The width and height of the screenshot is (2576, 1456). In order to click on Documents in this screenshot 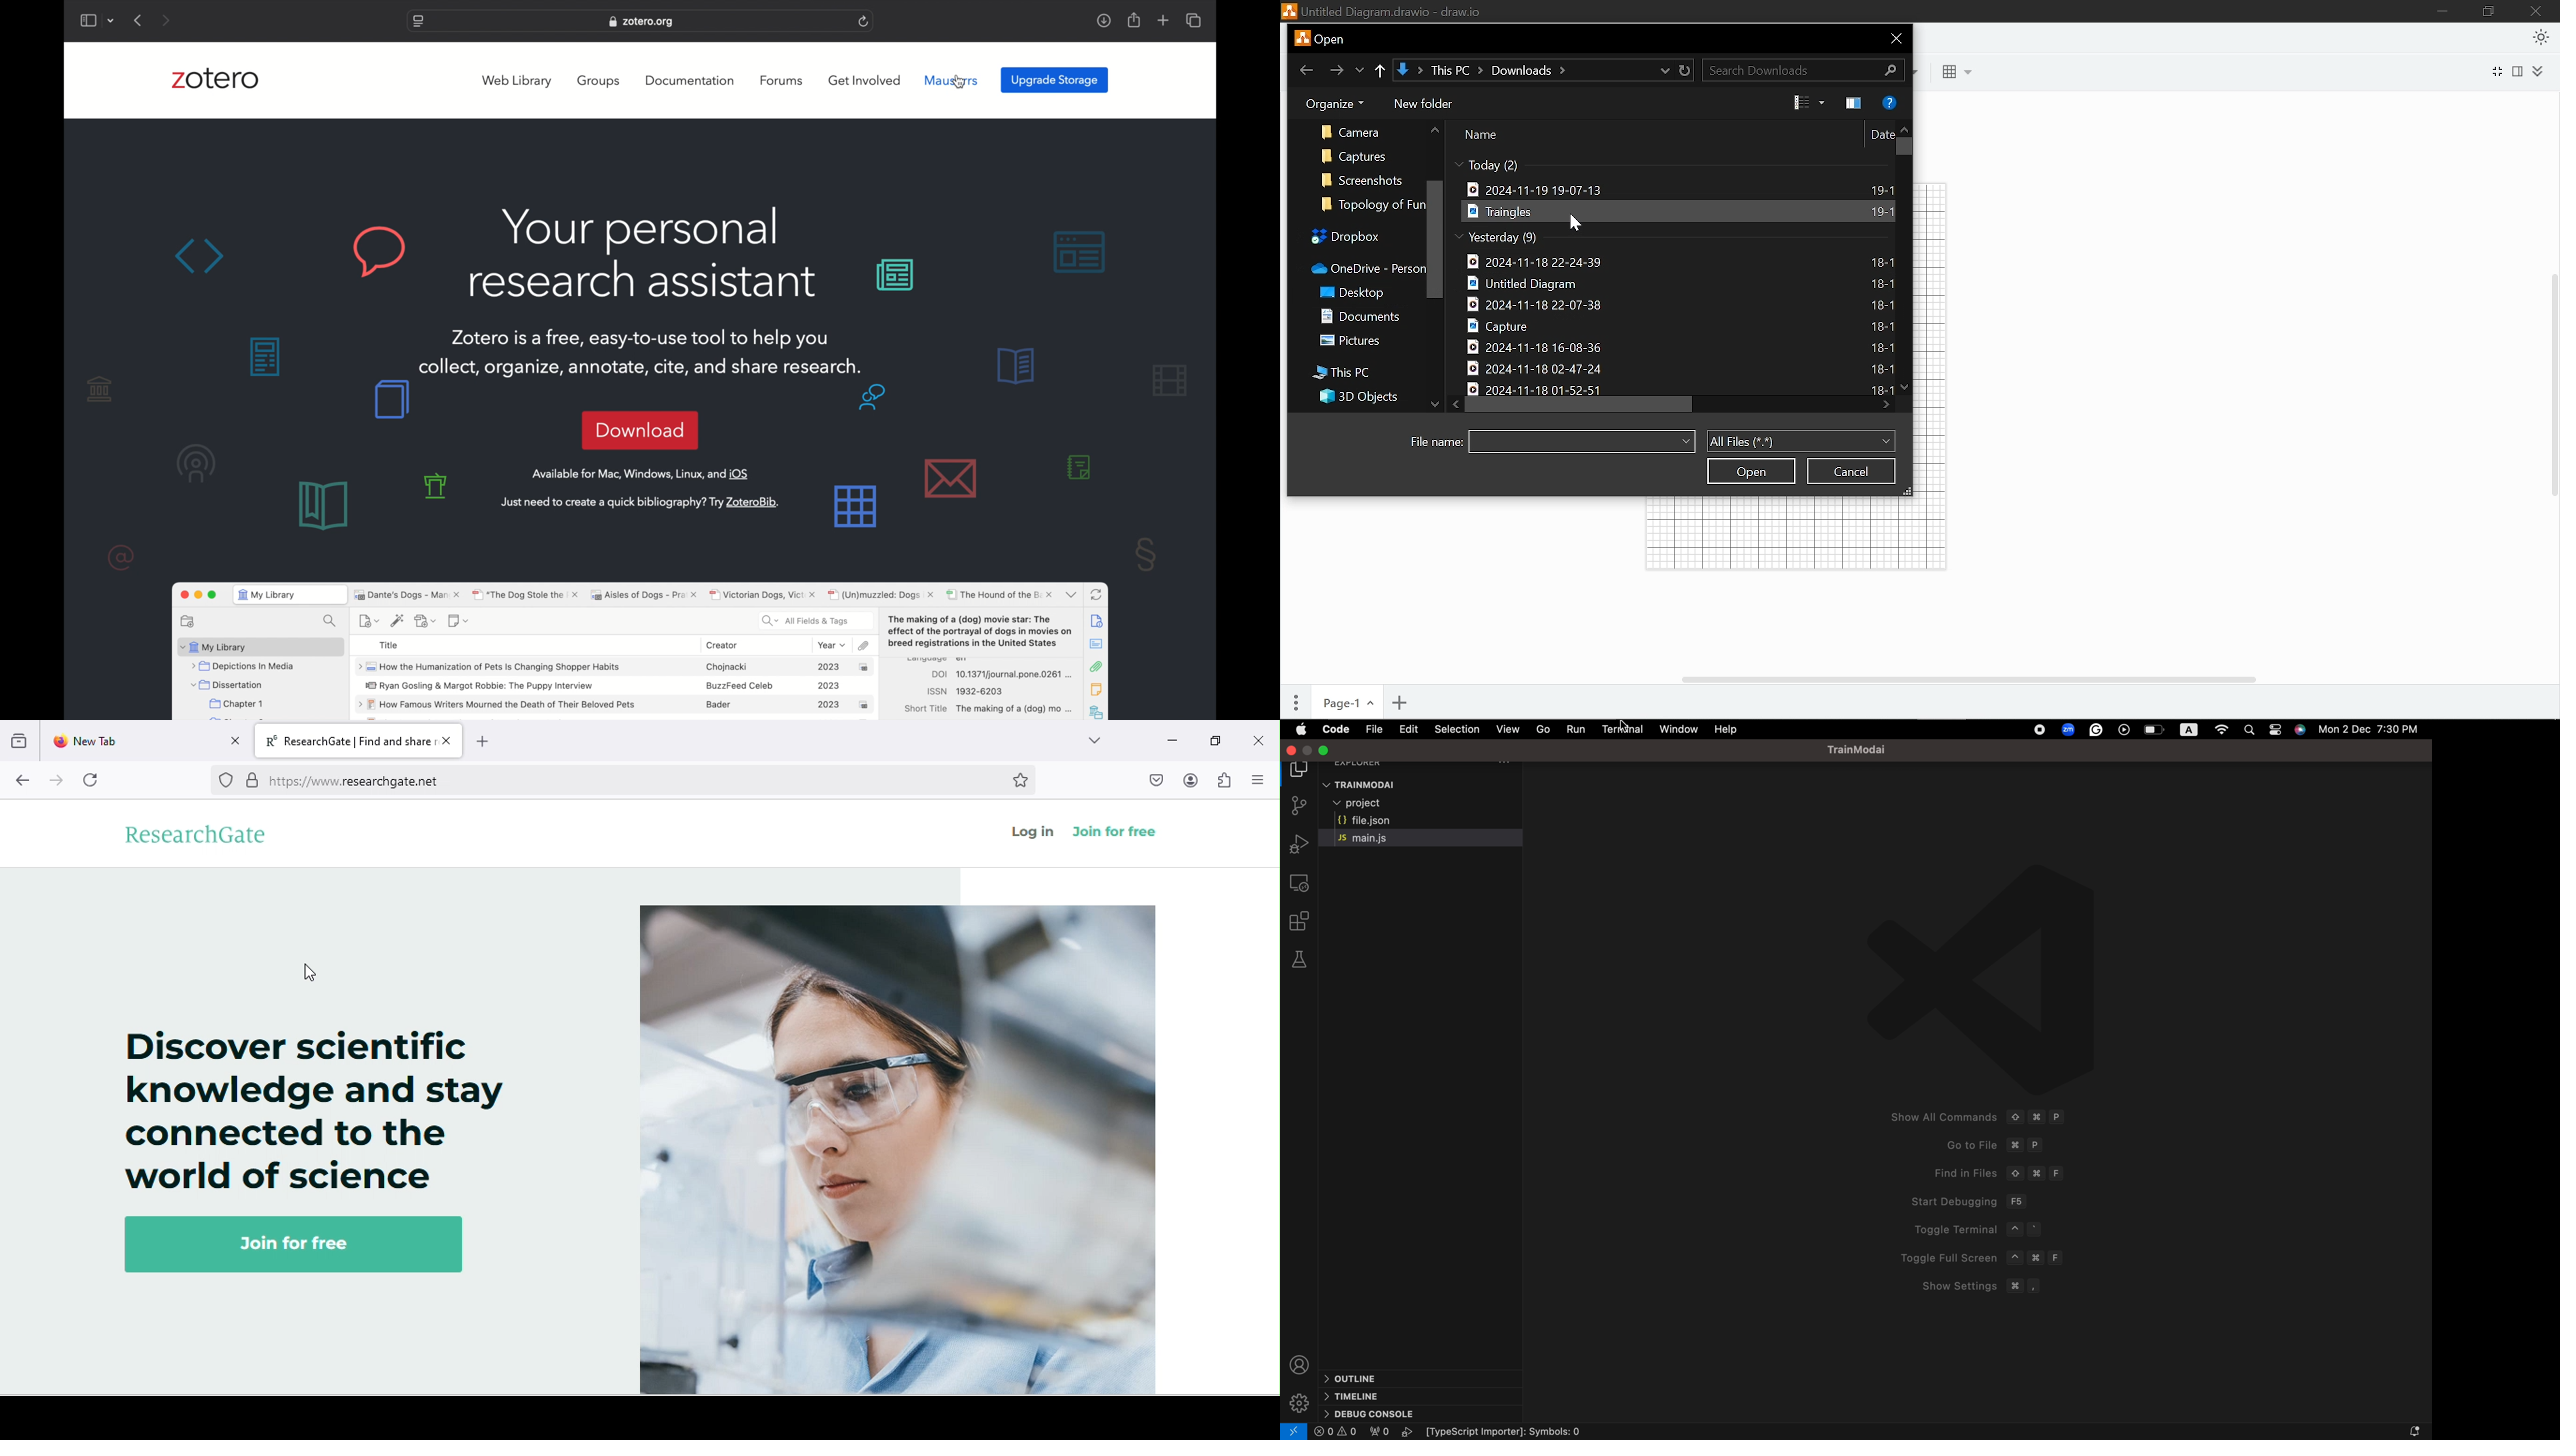, I will do `click(1365, 319)`.